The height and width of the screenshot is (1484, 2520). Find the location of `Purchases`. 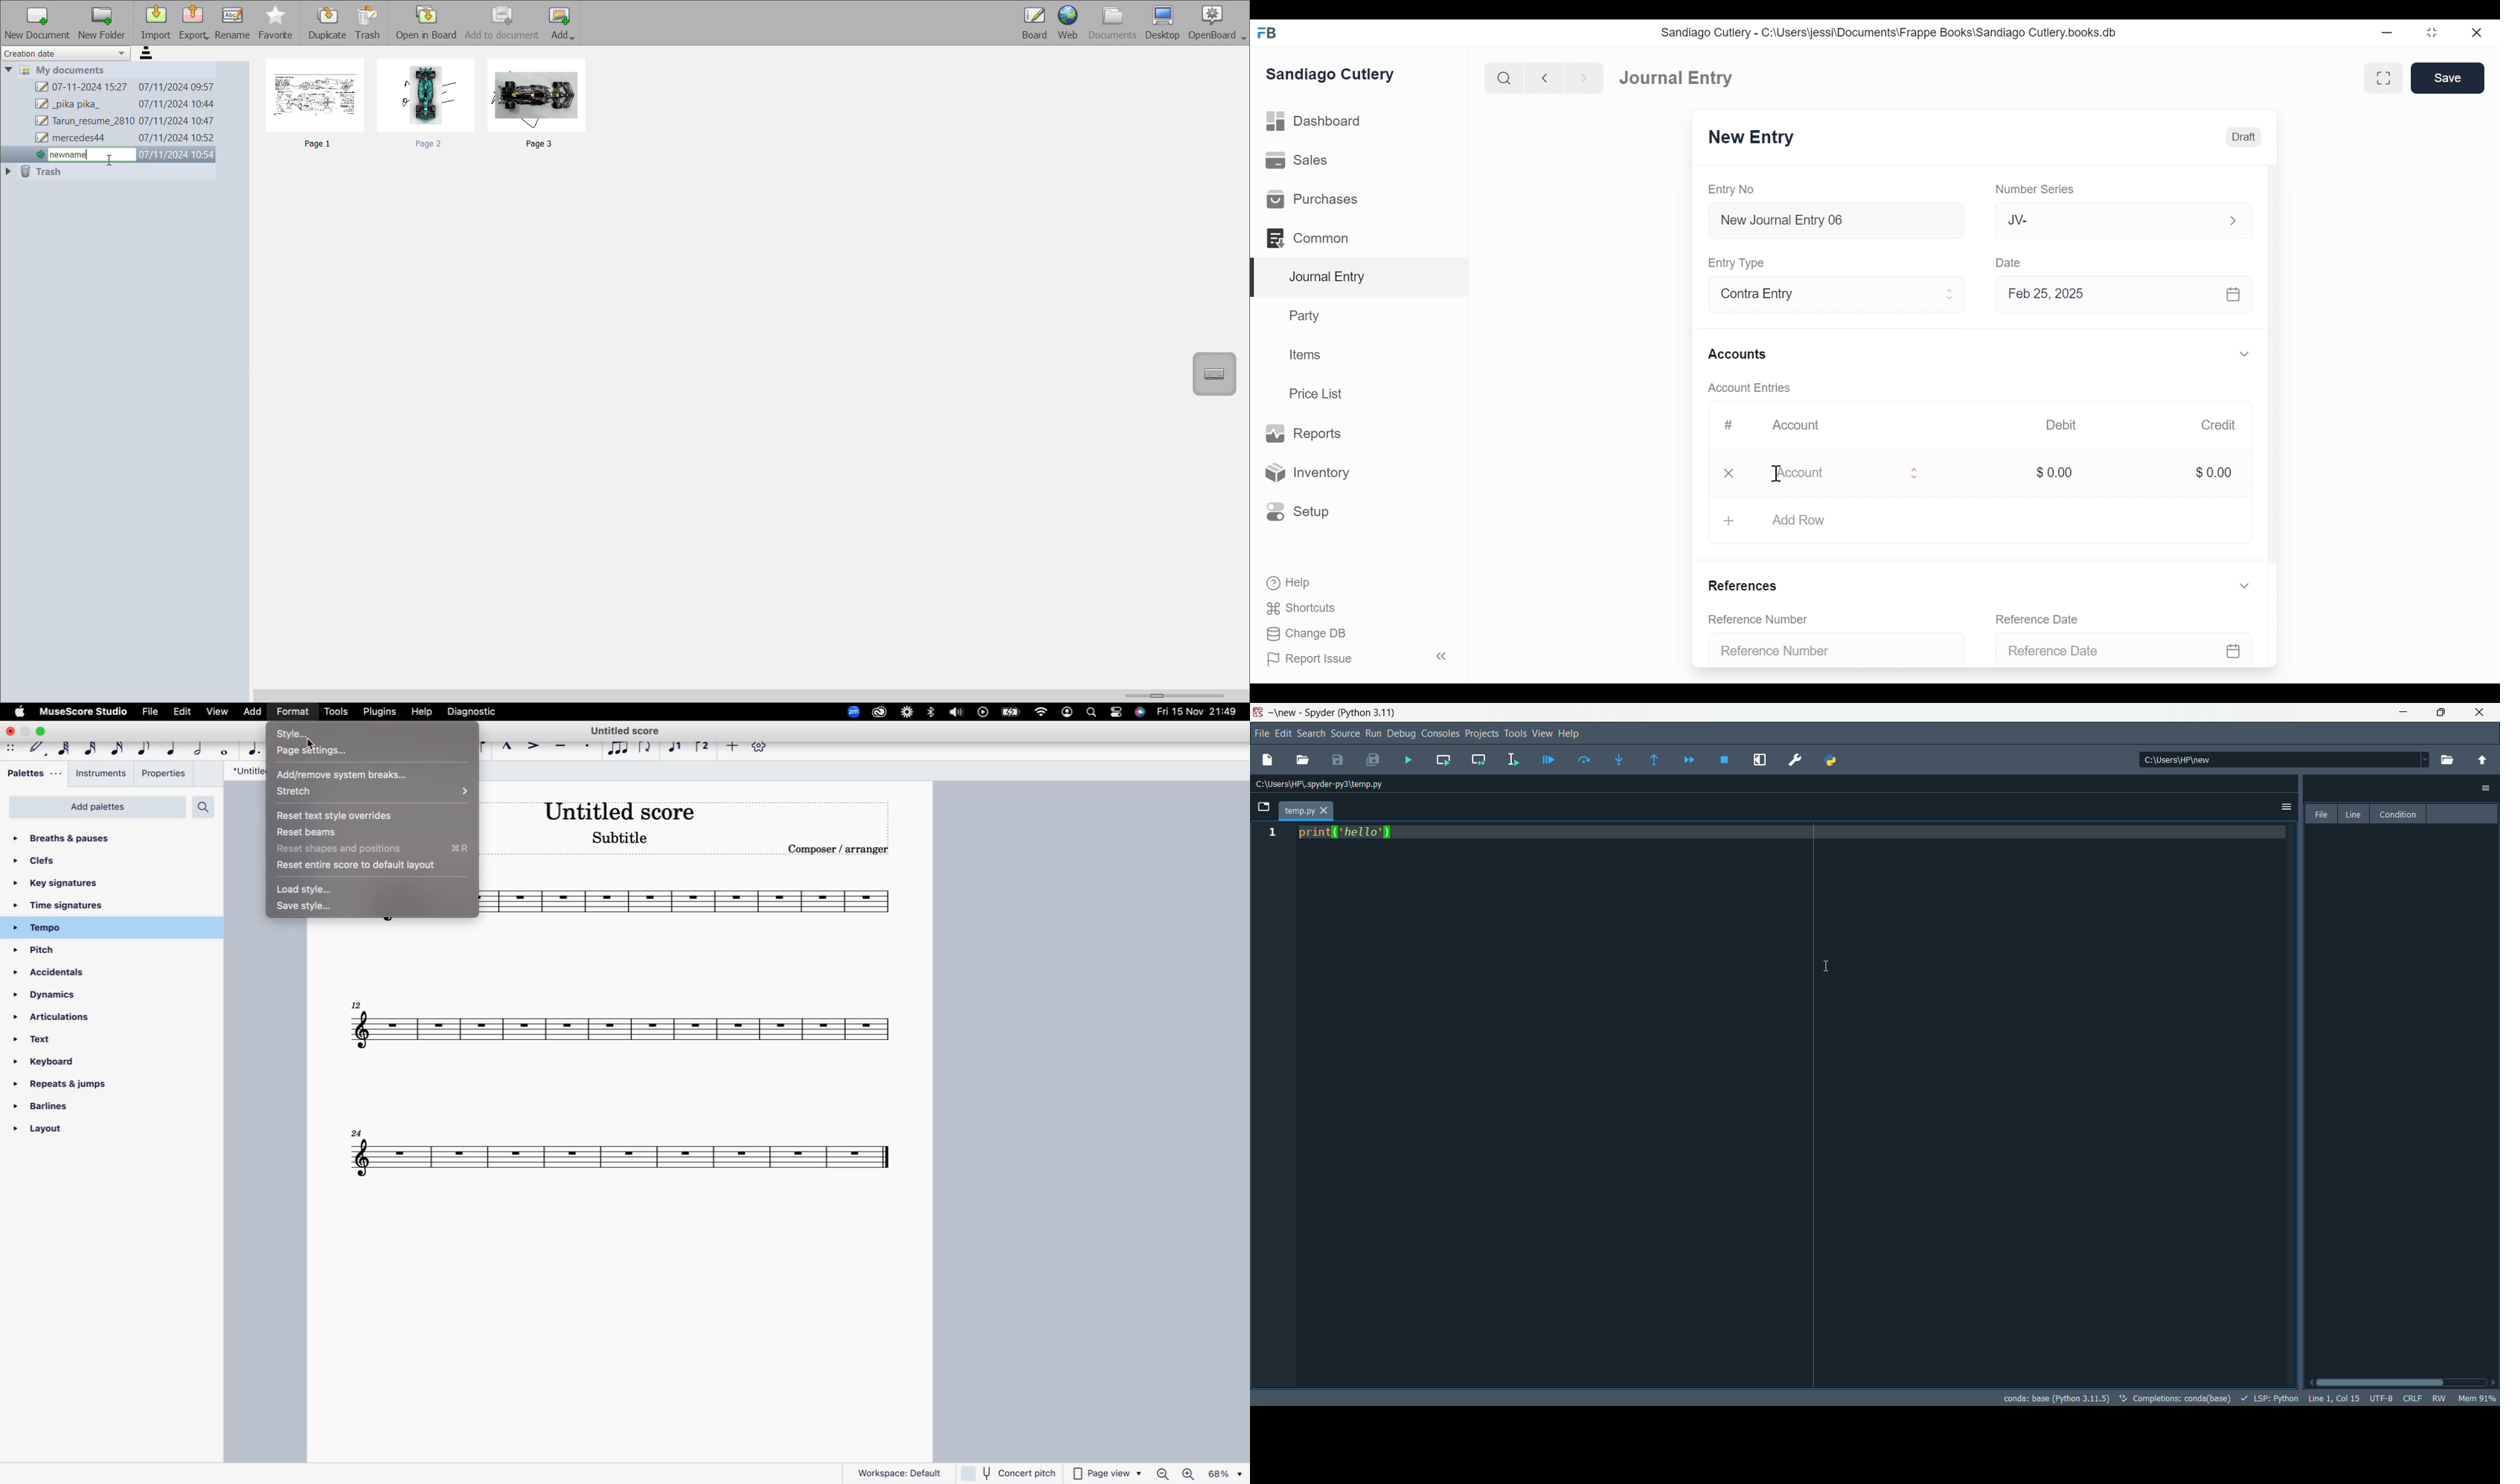

Purchases is located at coordinates (1311, 199).